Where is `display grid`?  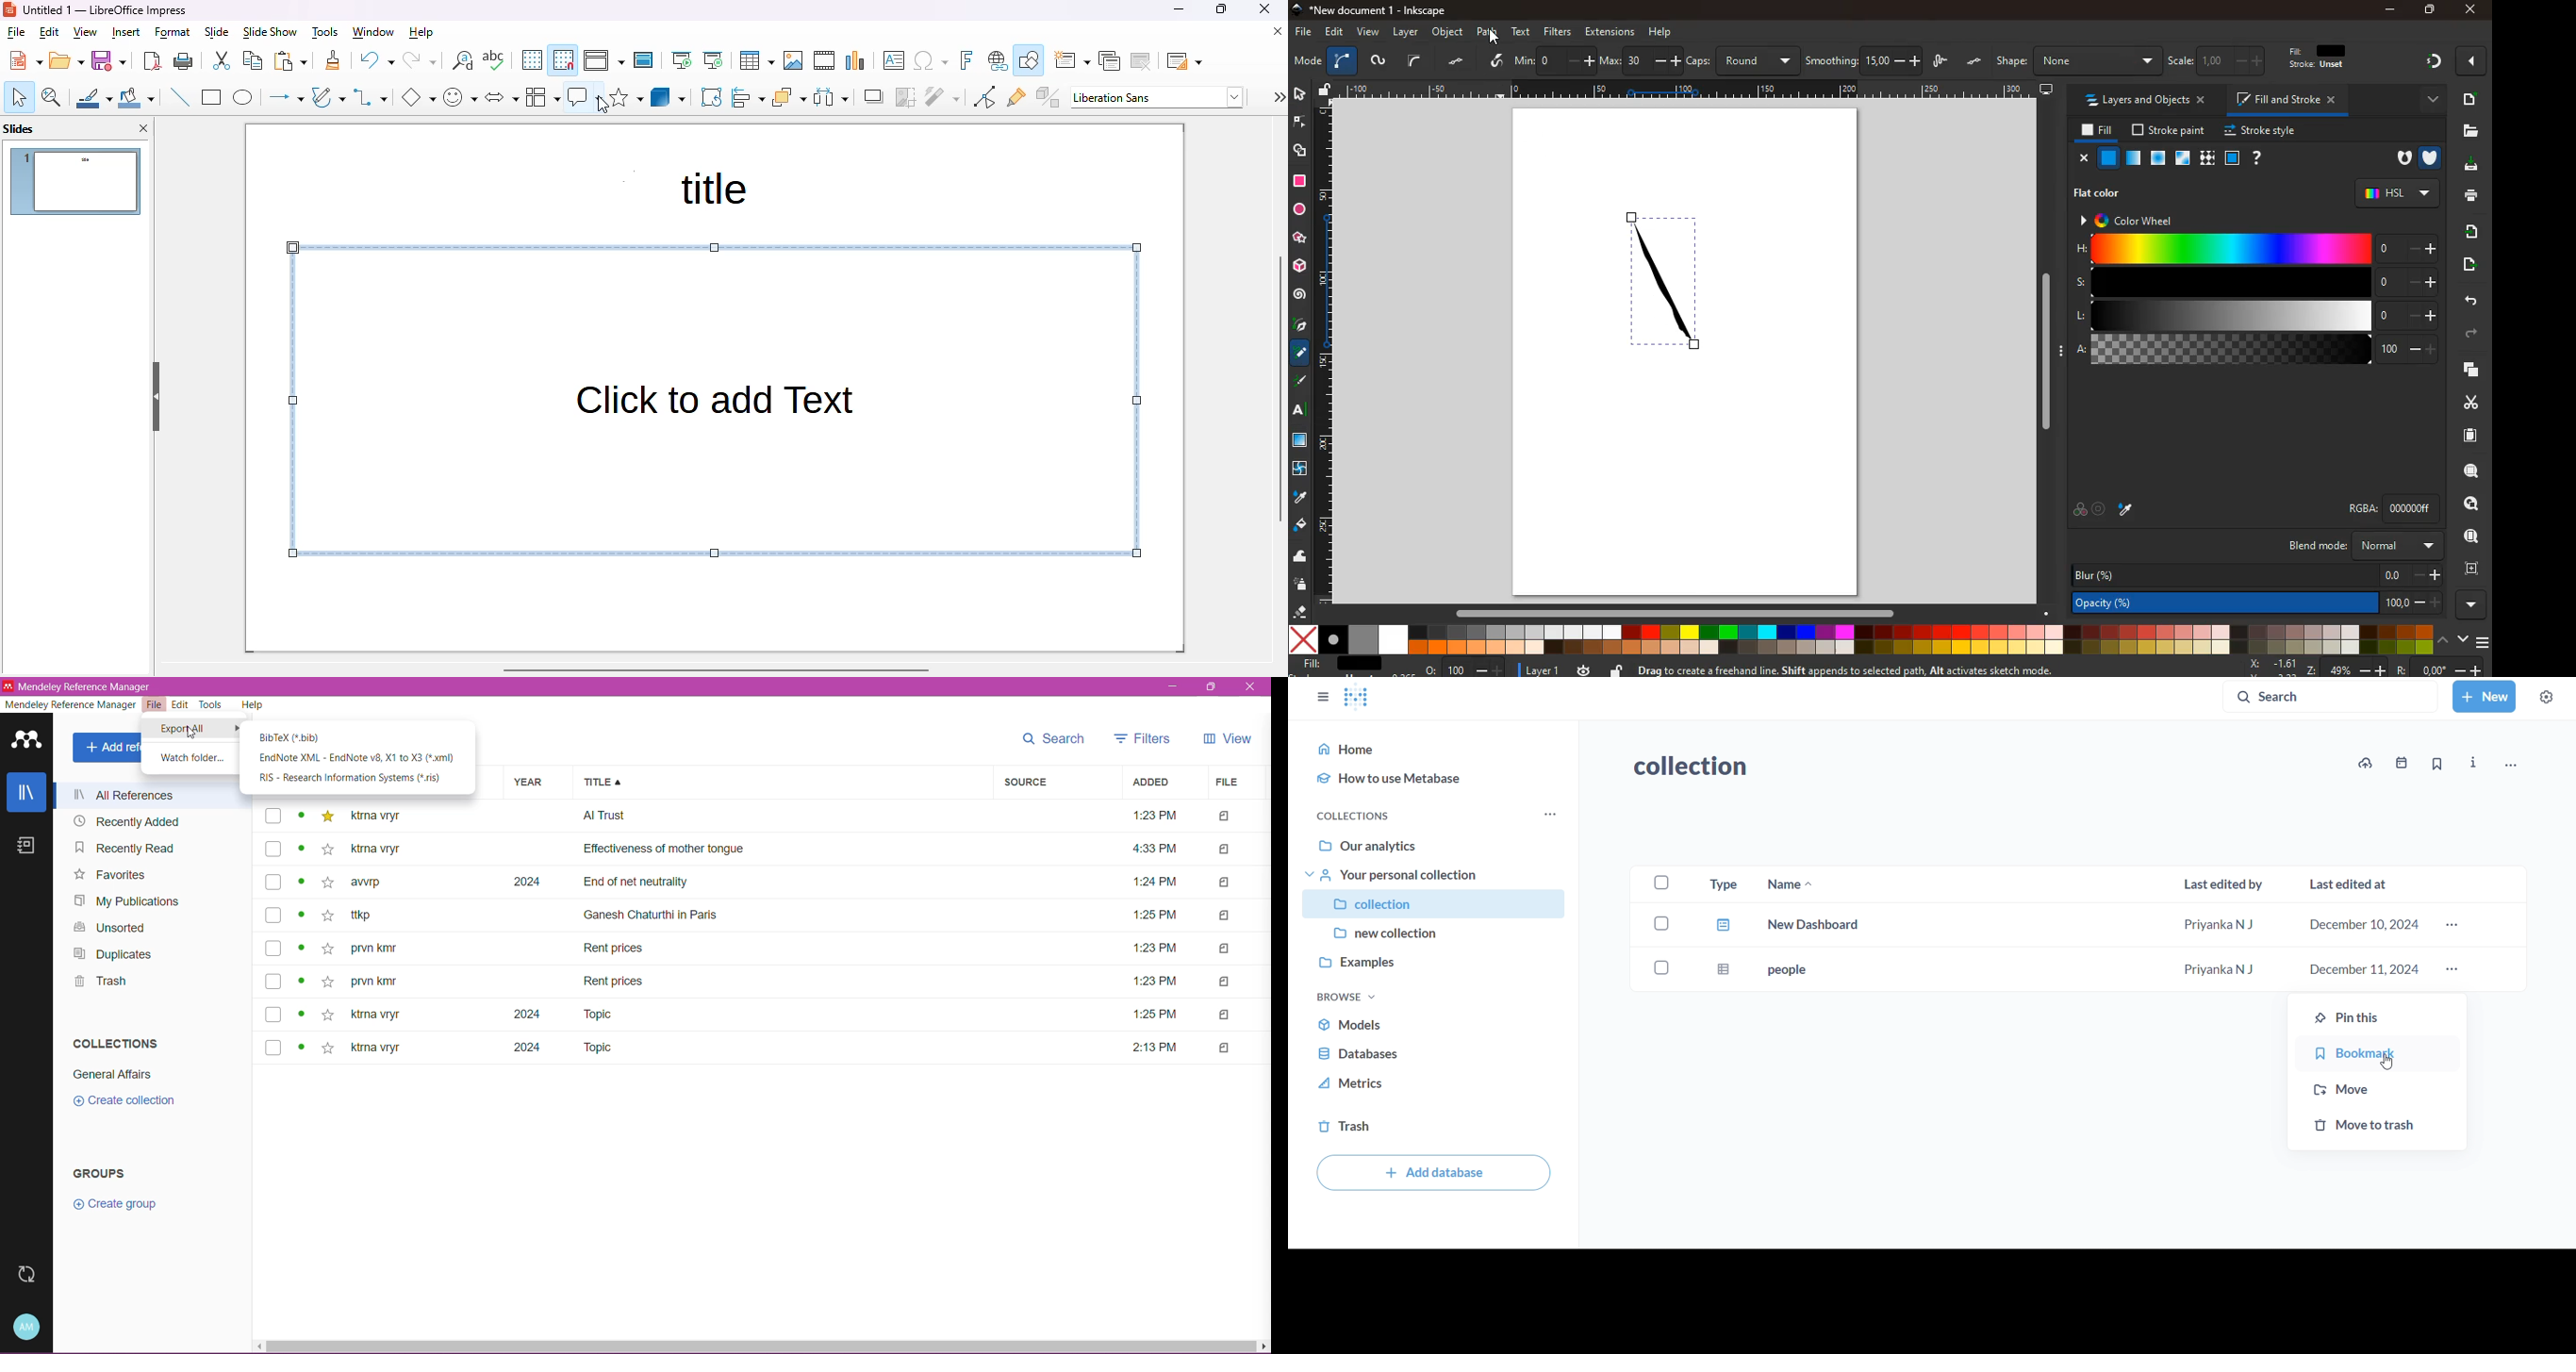
display grid is located at coordinates (532, 59).